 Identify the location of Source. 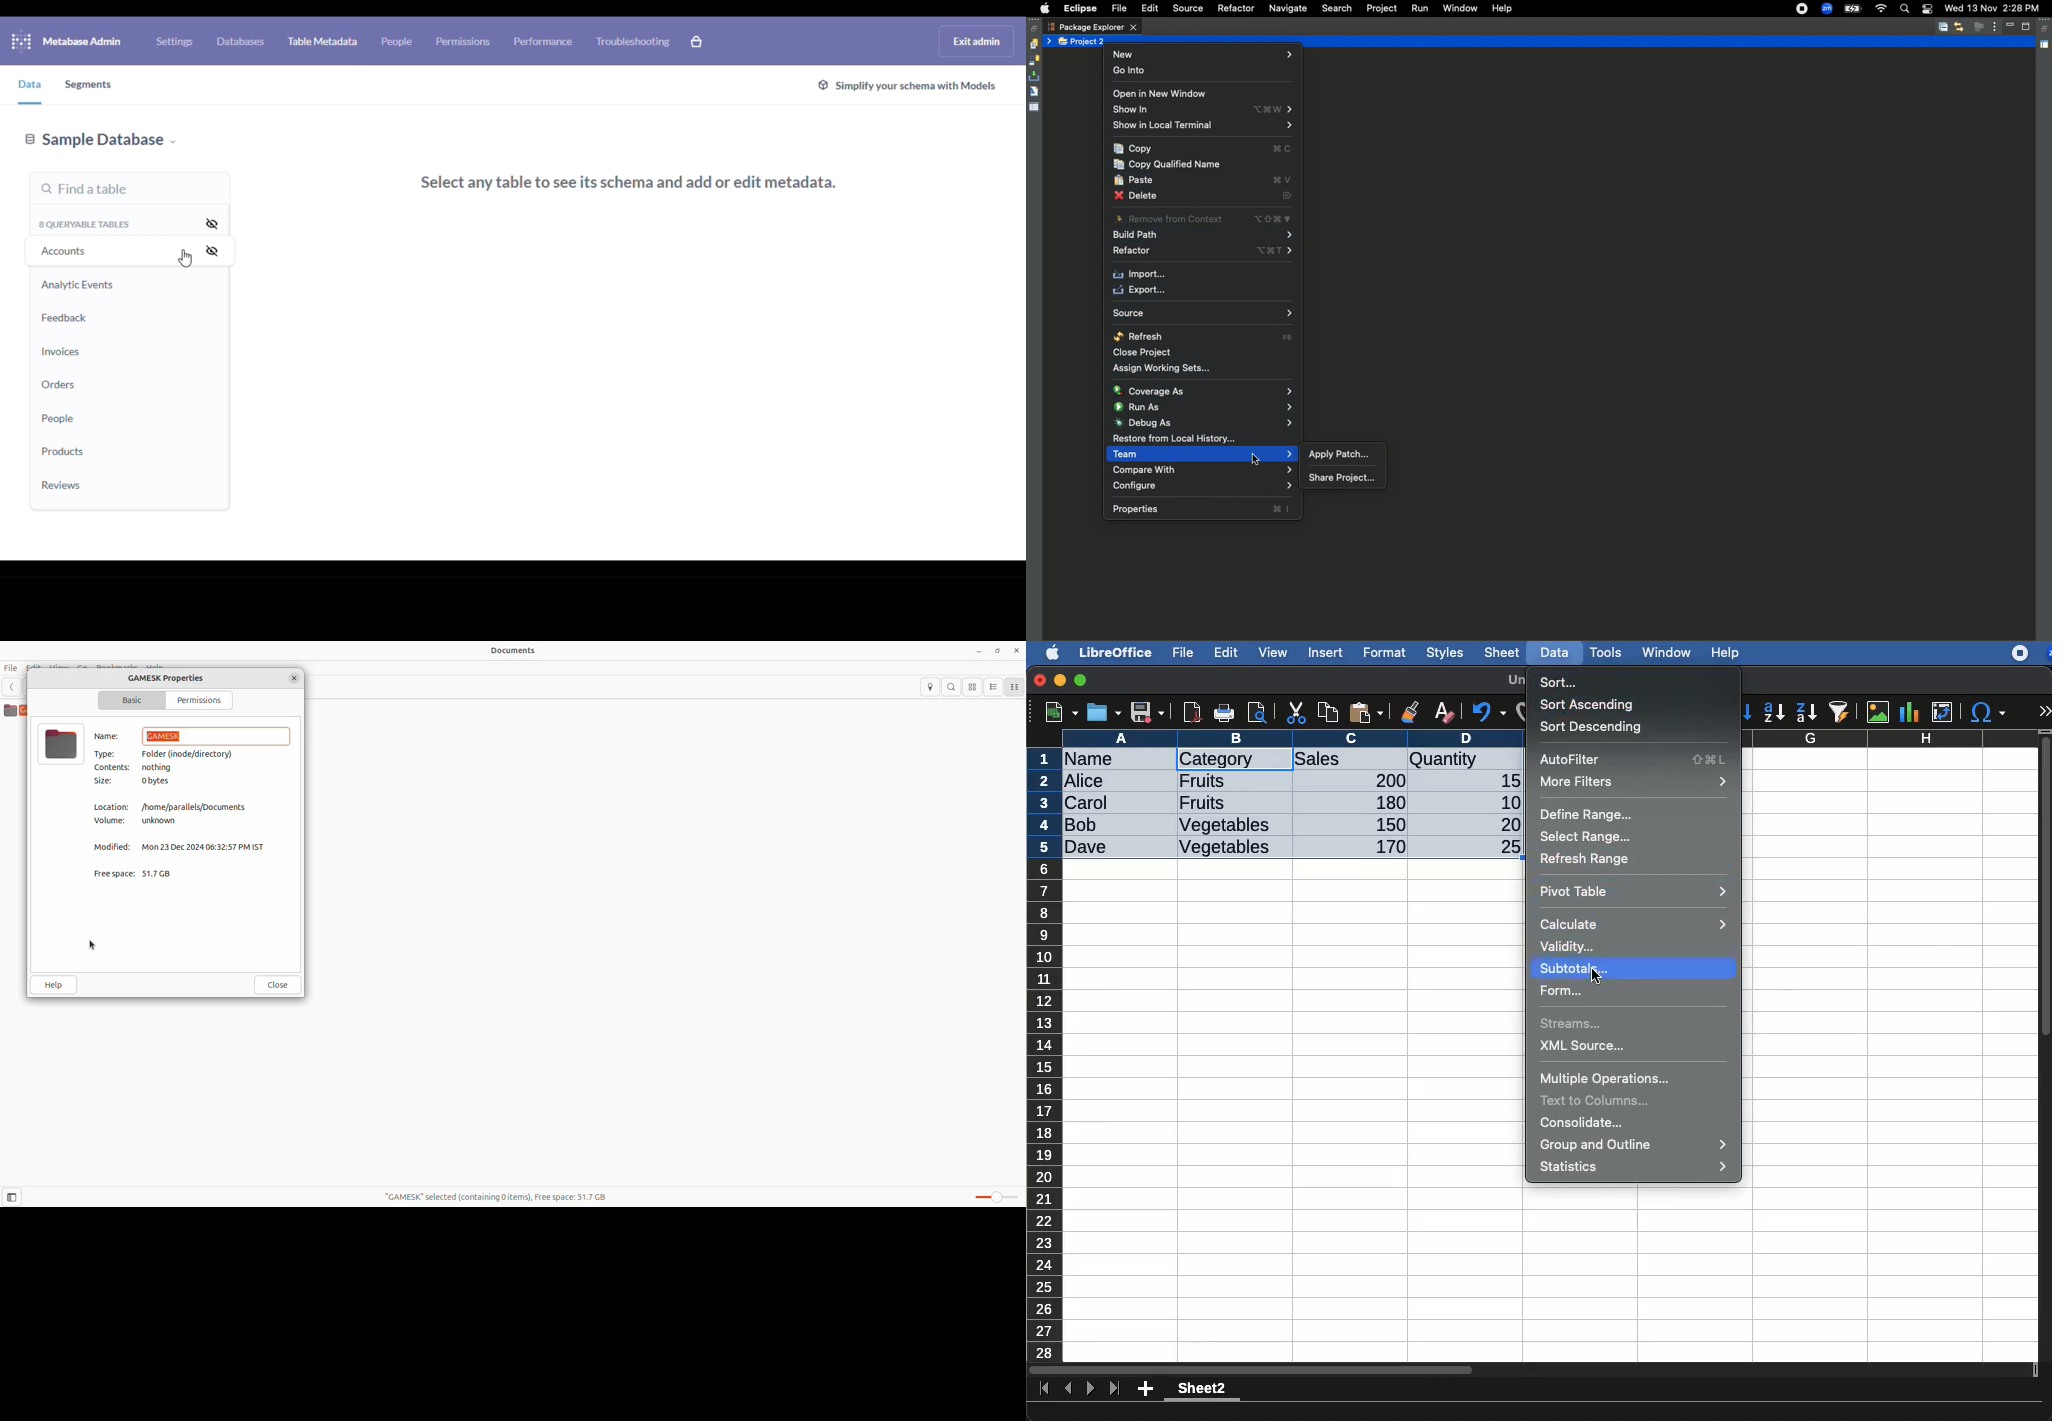
(1200, 314).